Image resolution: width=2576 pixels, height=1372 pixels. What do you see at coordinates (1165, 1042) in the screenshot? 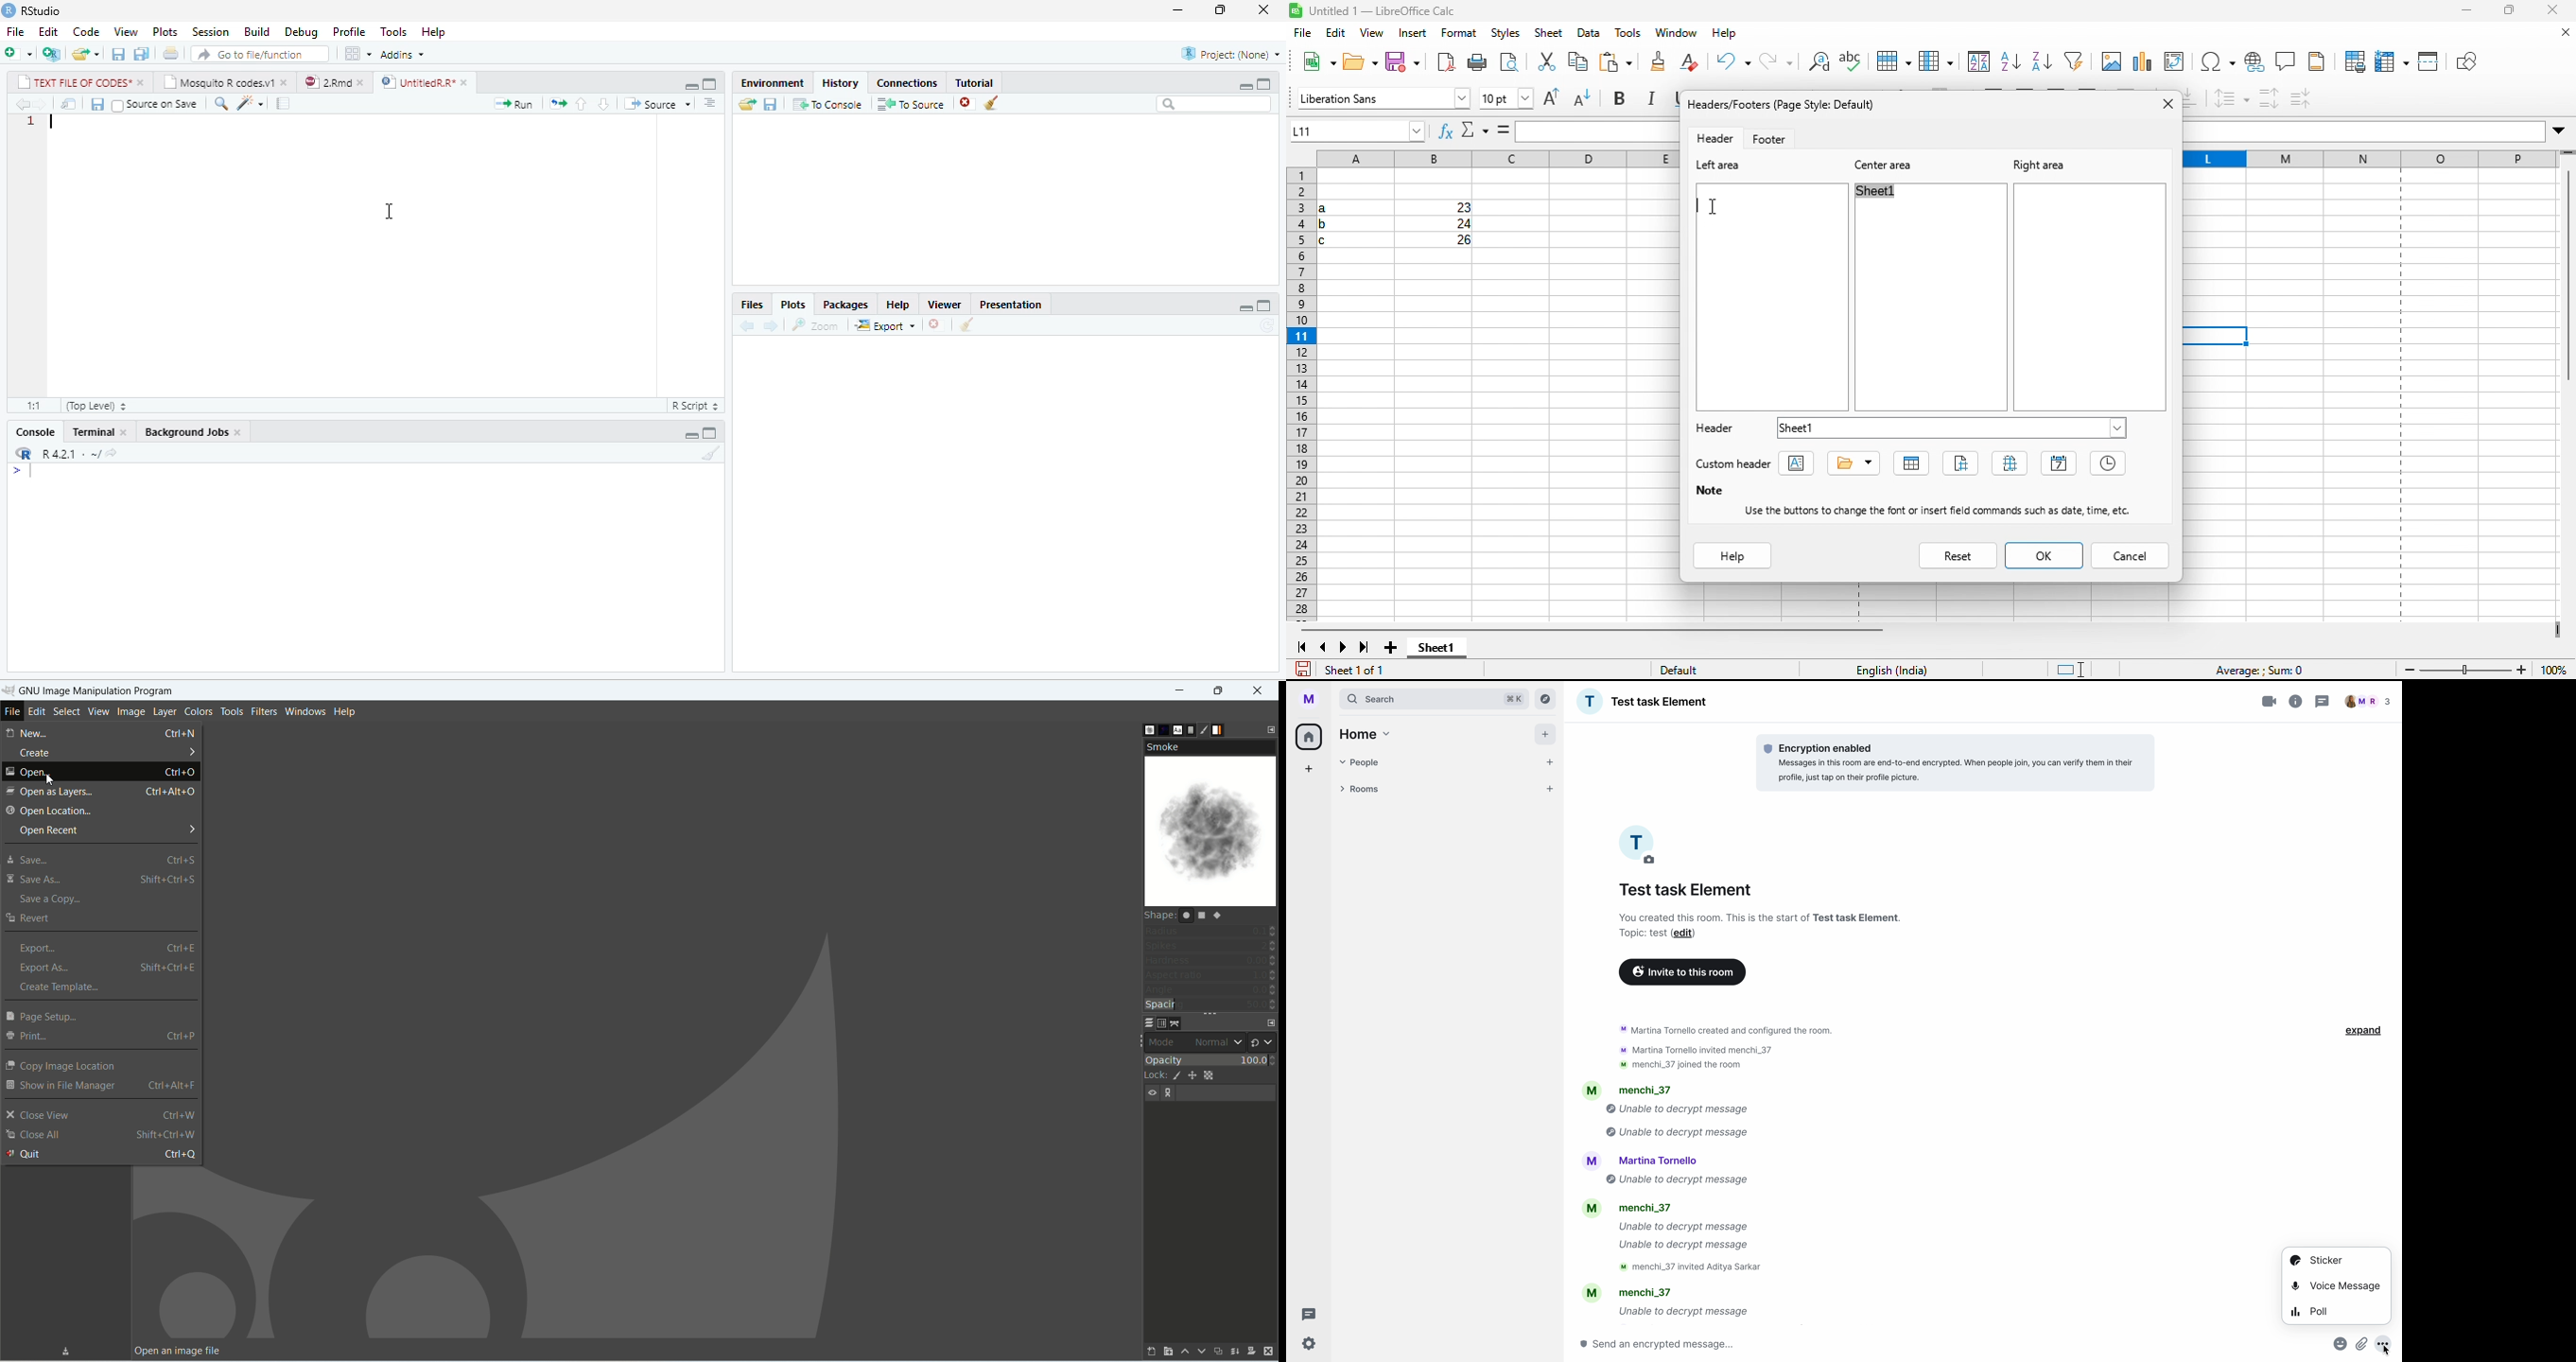
I see `mode` at bounding box center [1165, 1042].